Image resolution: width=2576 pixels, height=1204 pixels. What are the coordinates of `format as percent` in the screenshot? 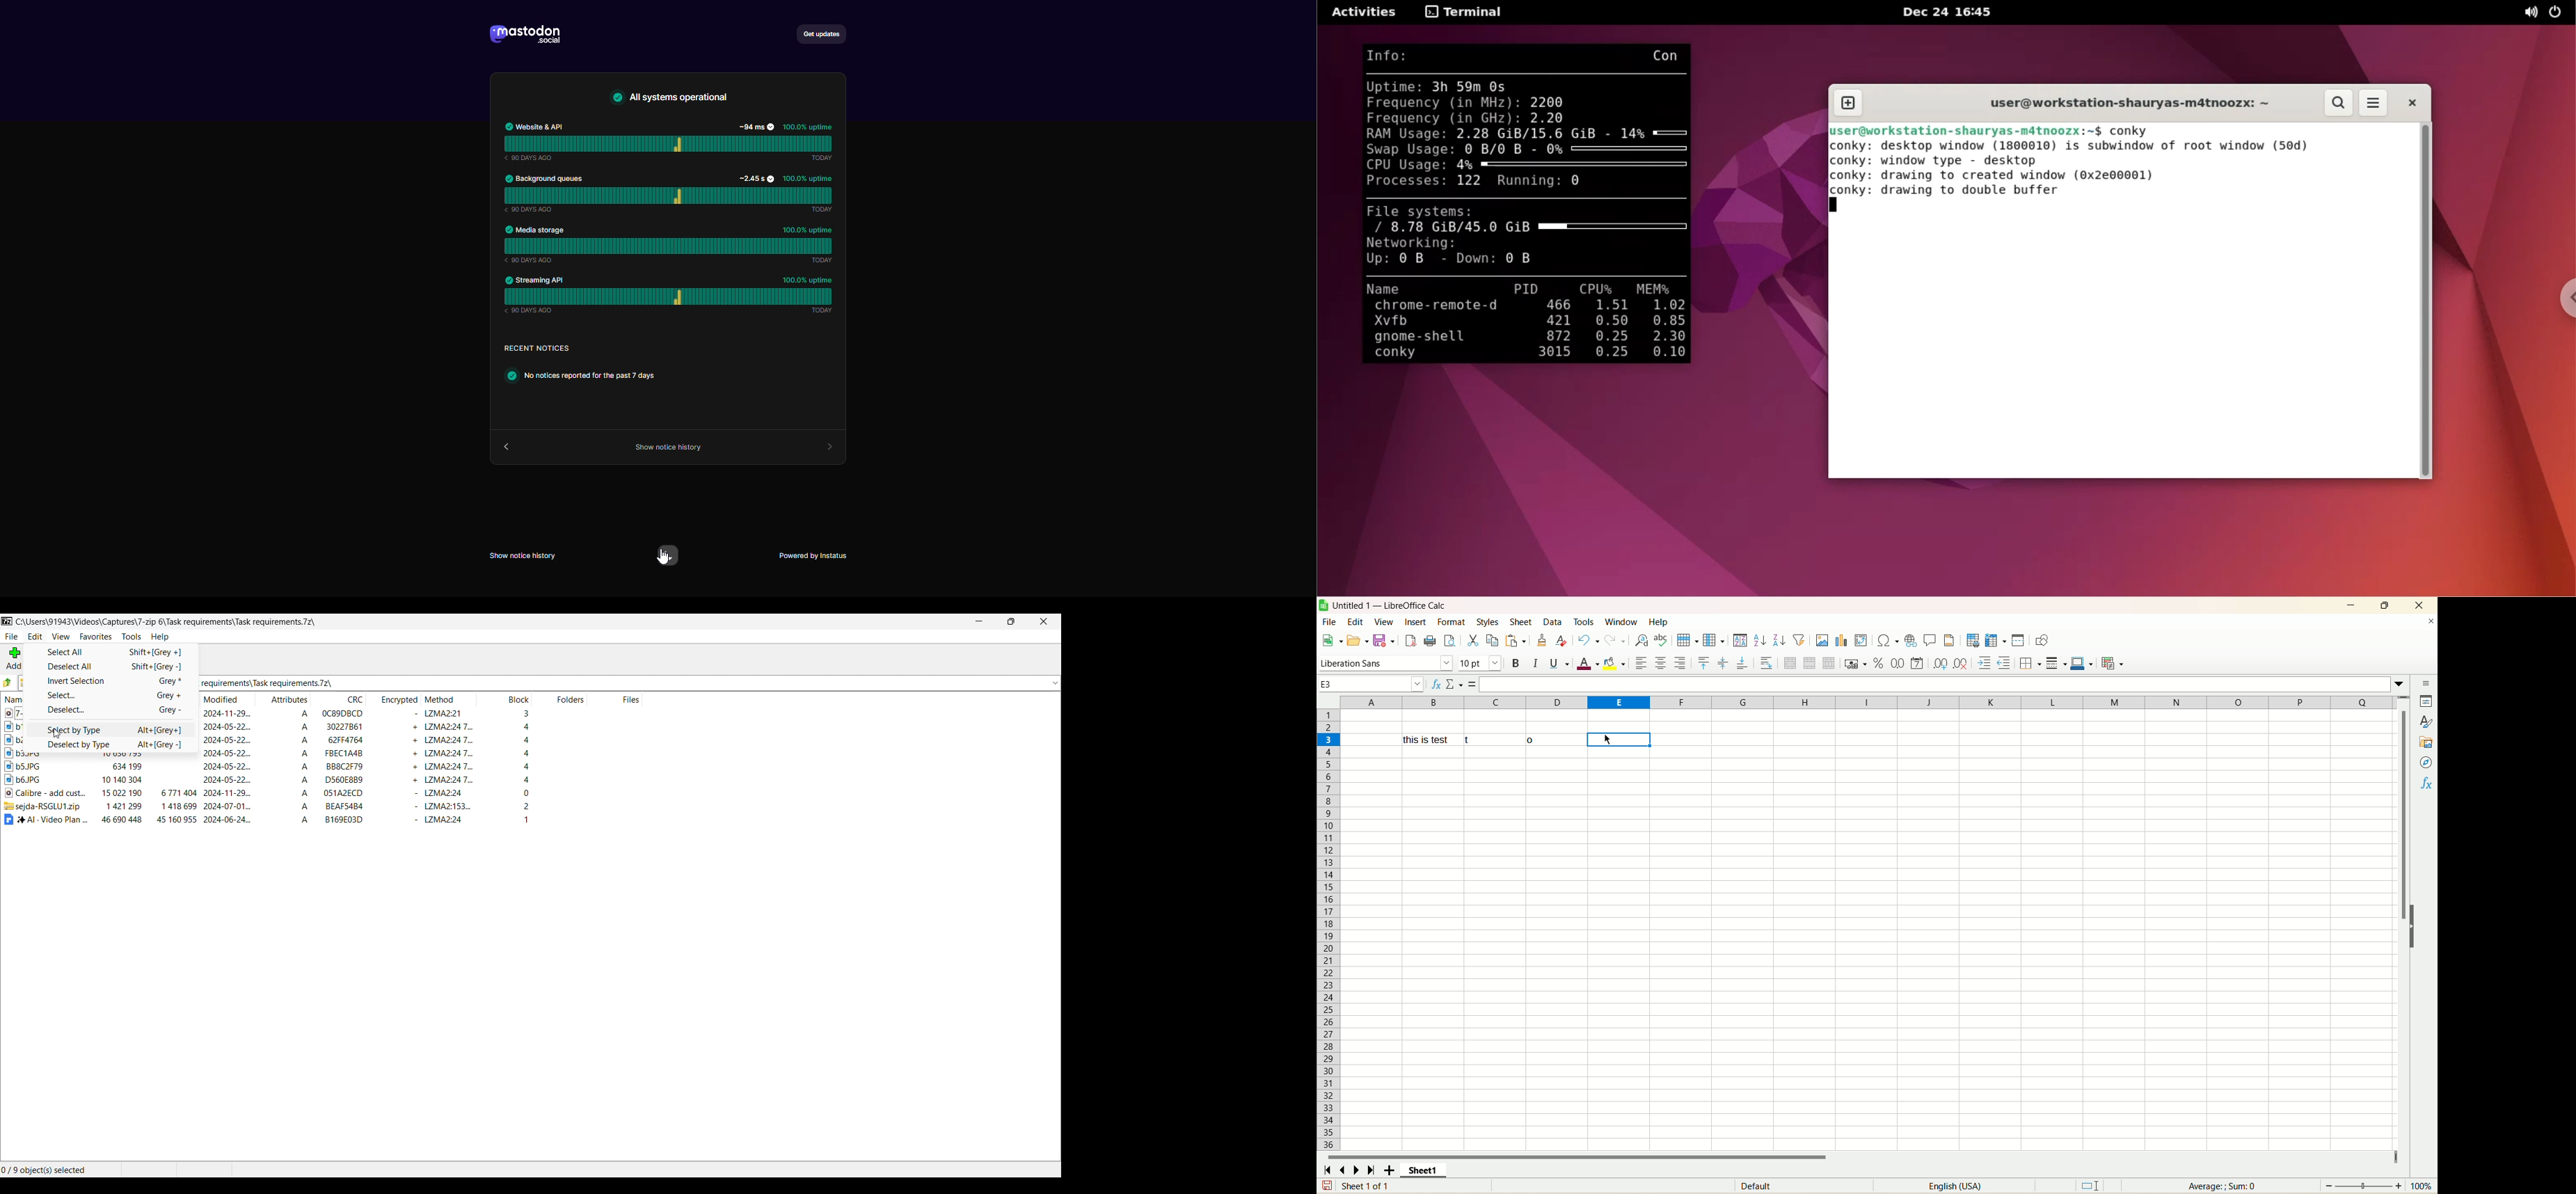 It's located at (1880, 665).